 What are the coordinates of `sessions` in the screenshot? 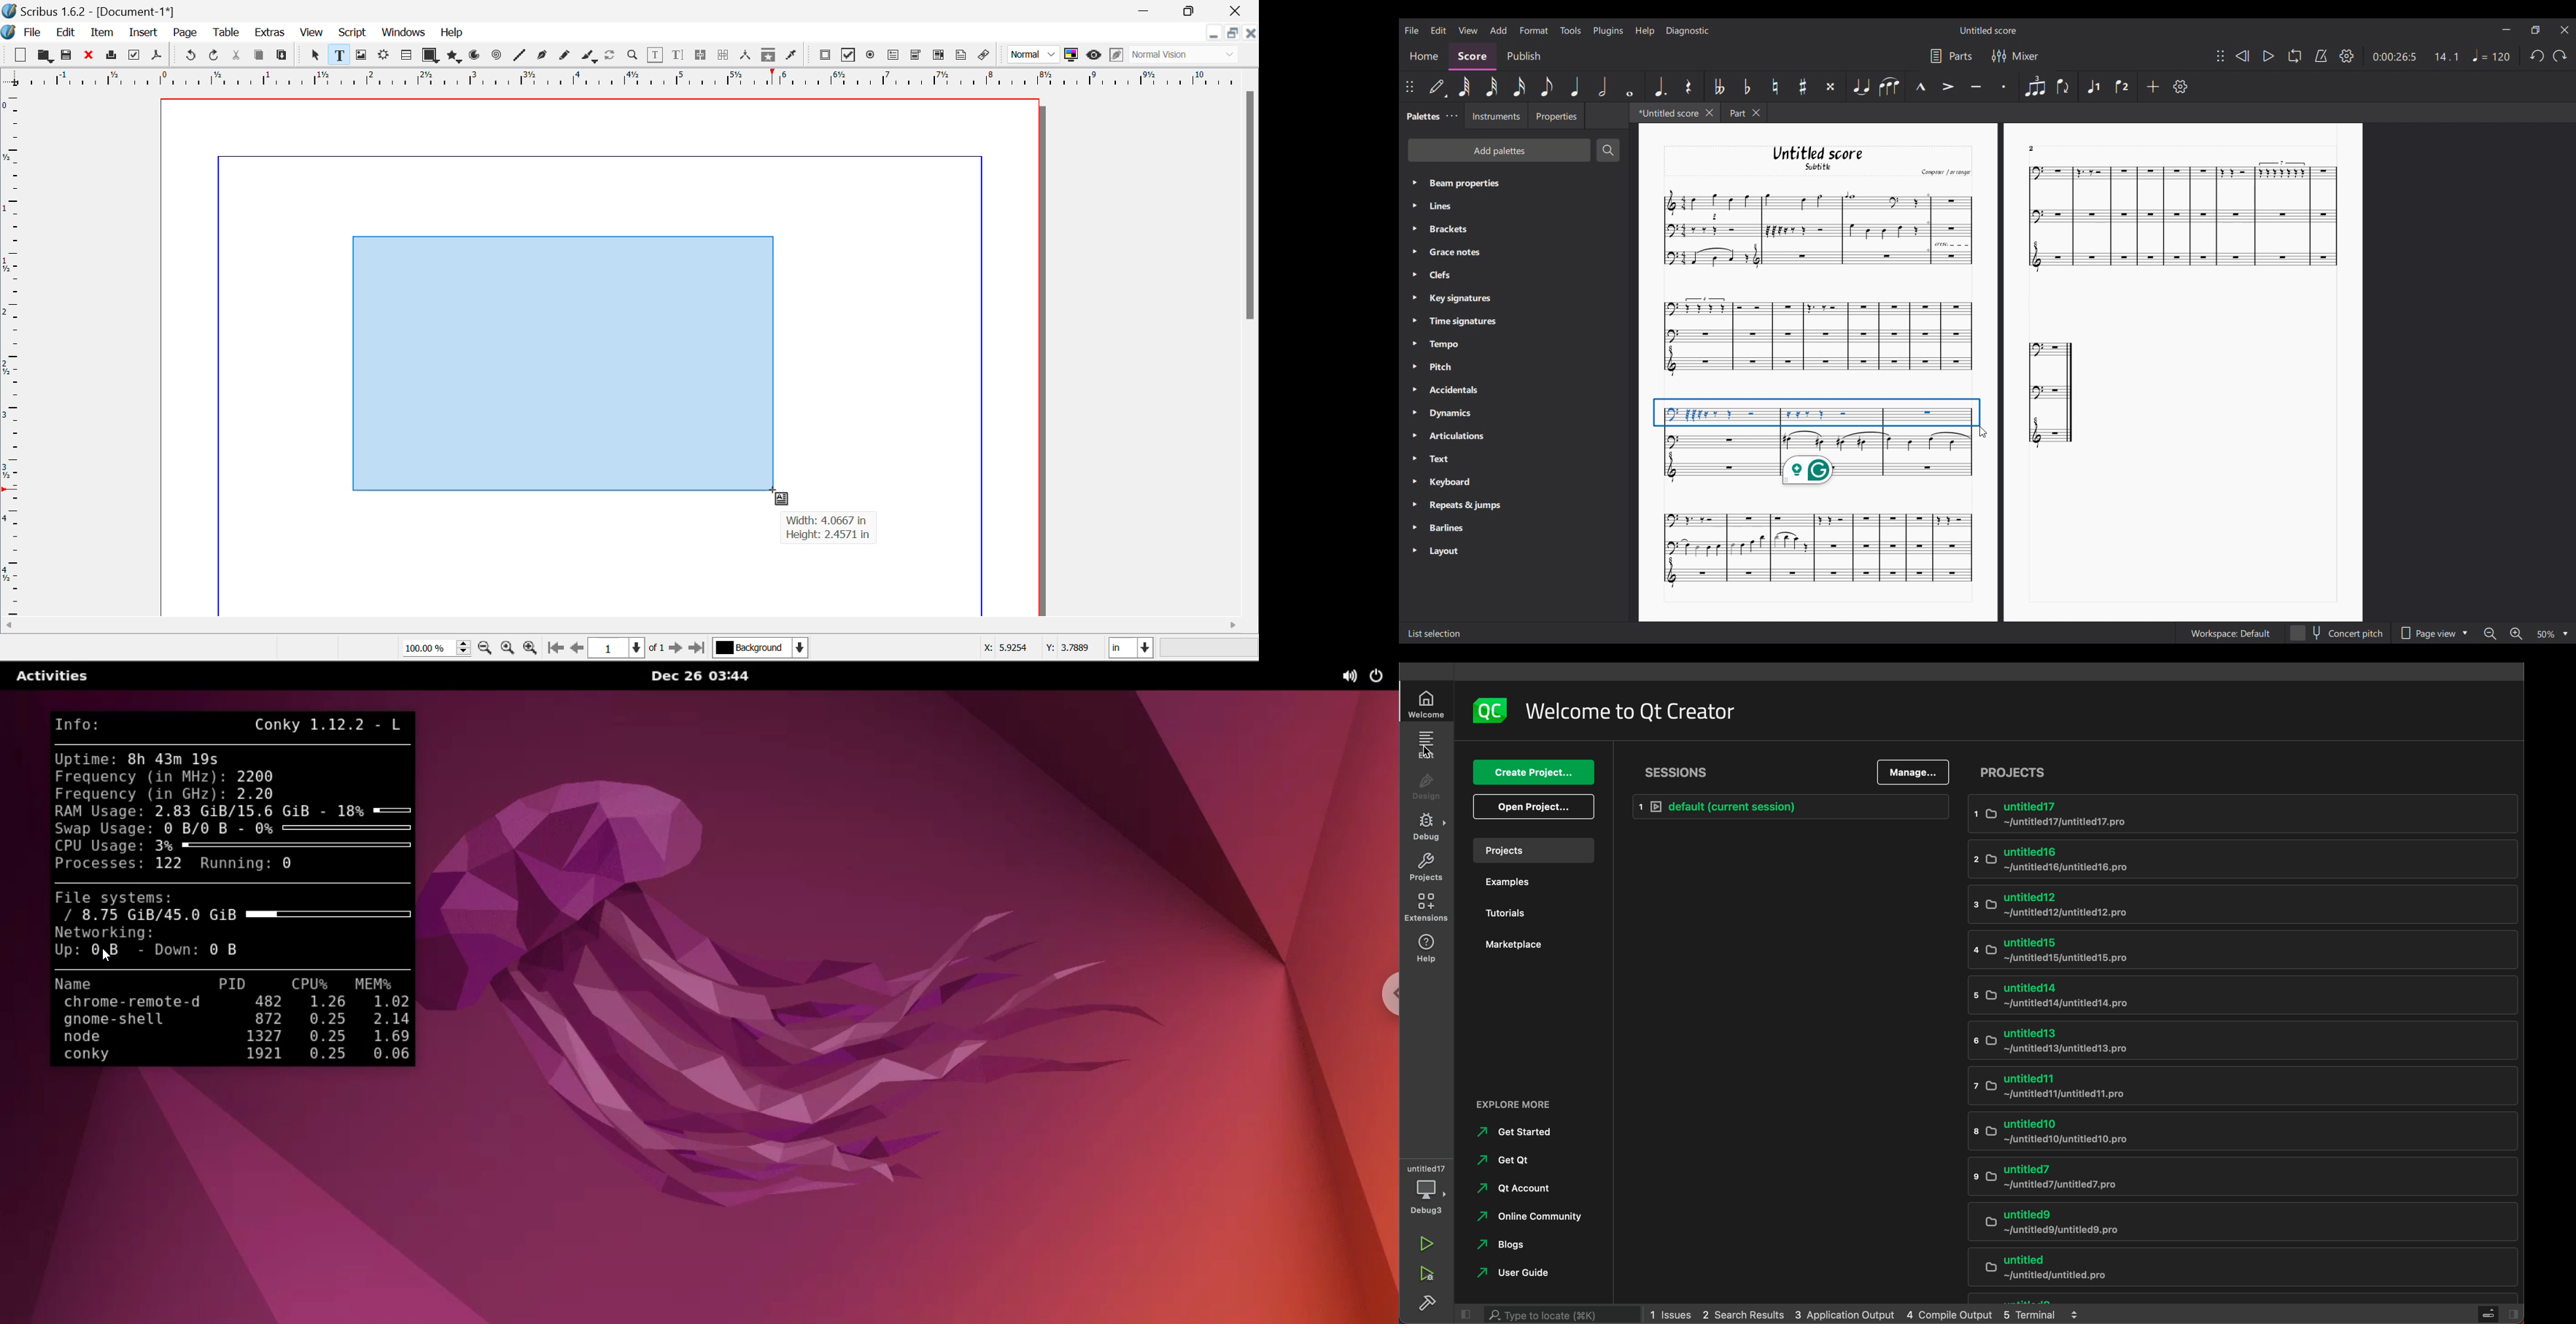 It's located at (1678, 773).